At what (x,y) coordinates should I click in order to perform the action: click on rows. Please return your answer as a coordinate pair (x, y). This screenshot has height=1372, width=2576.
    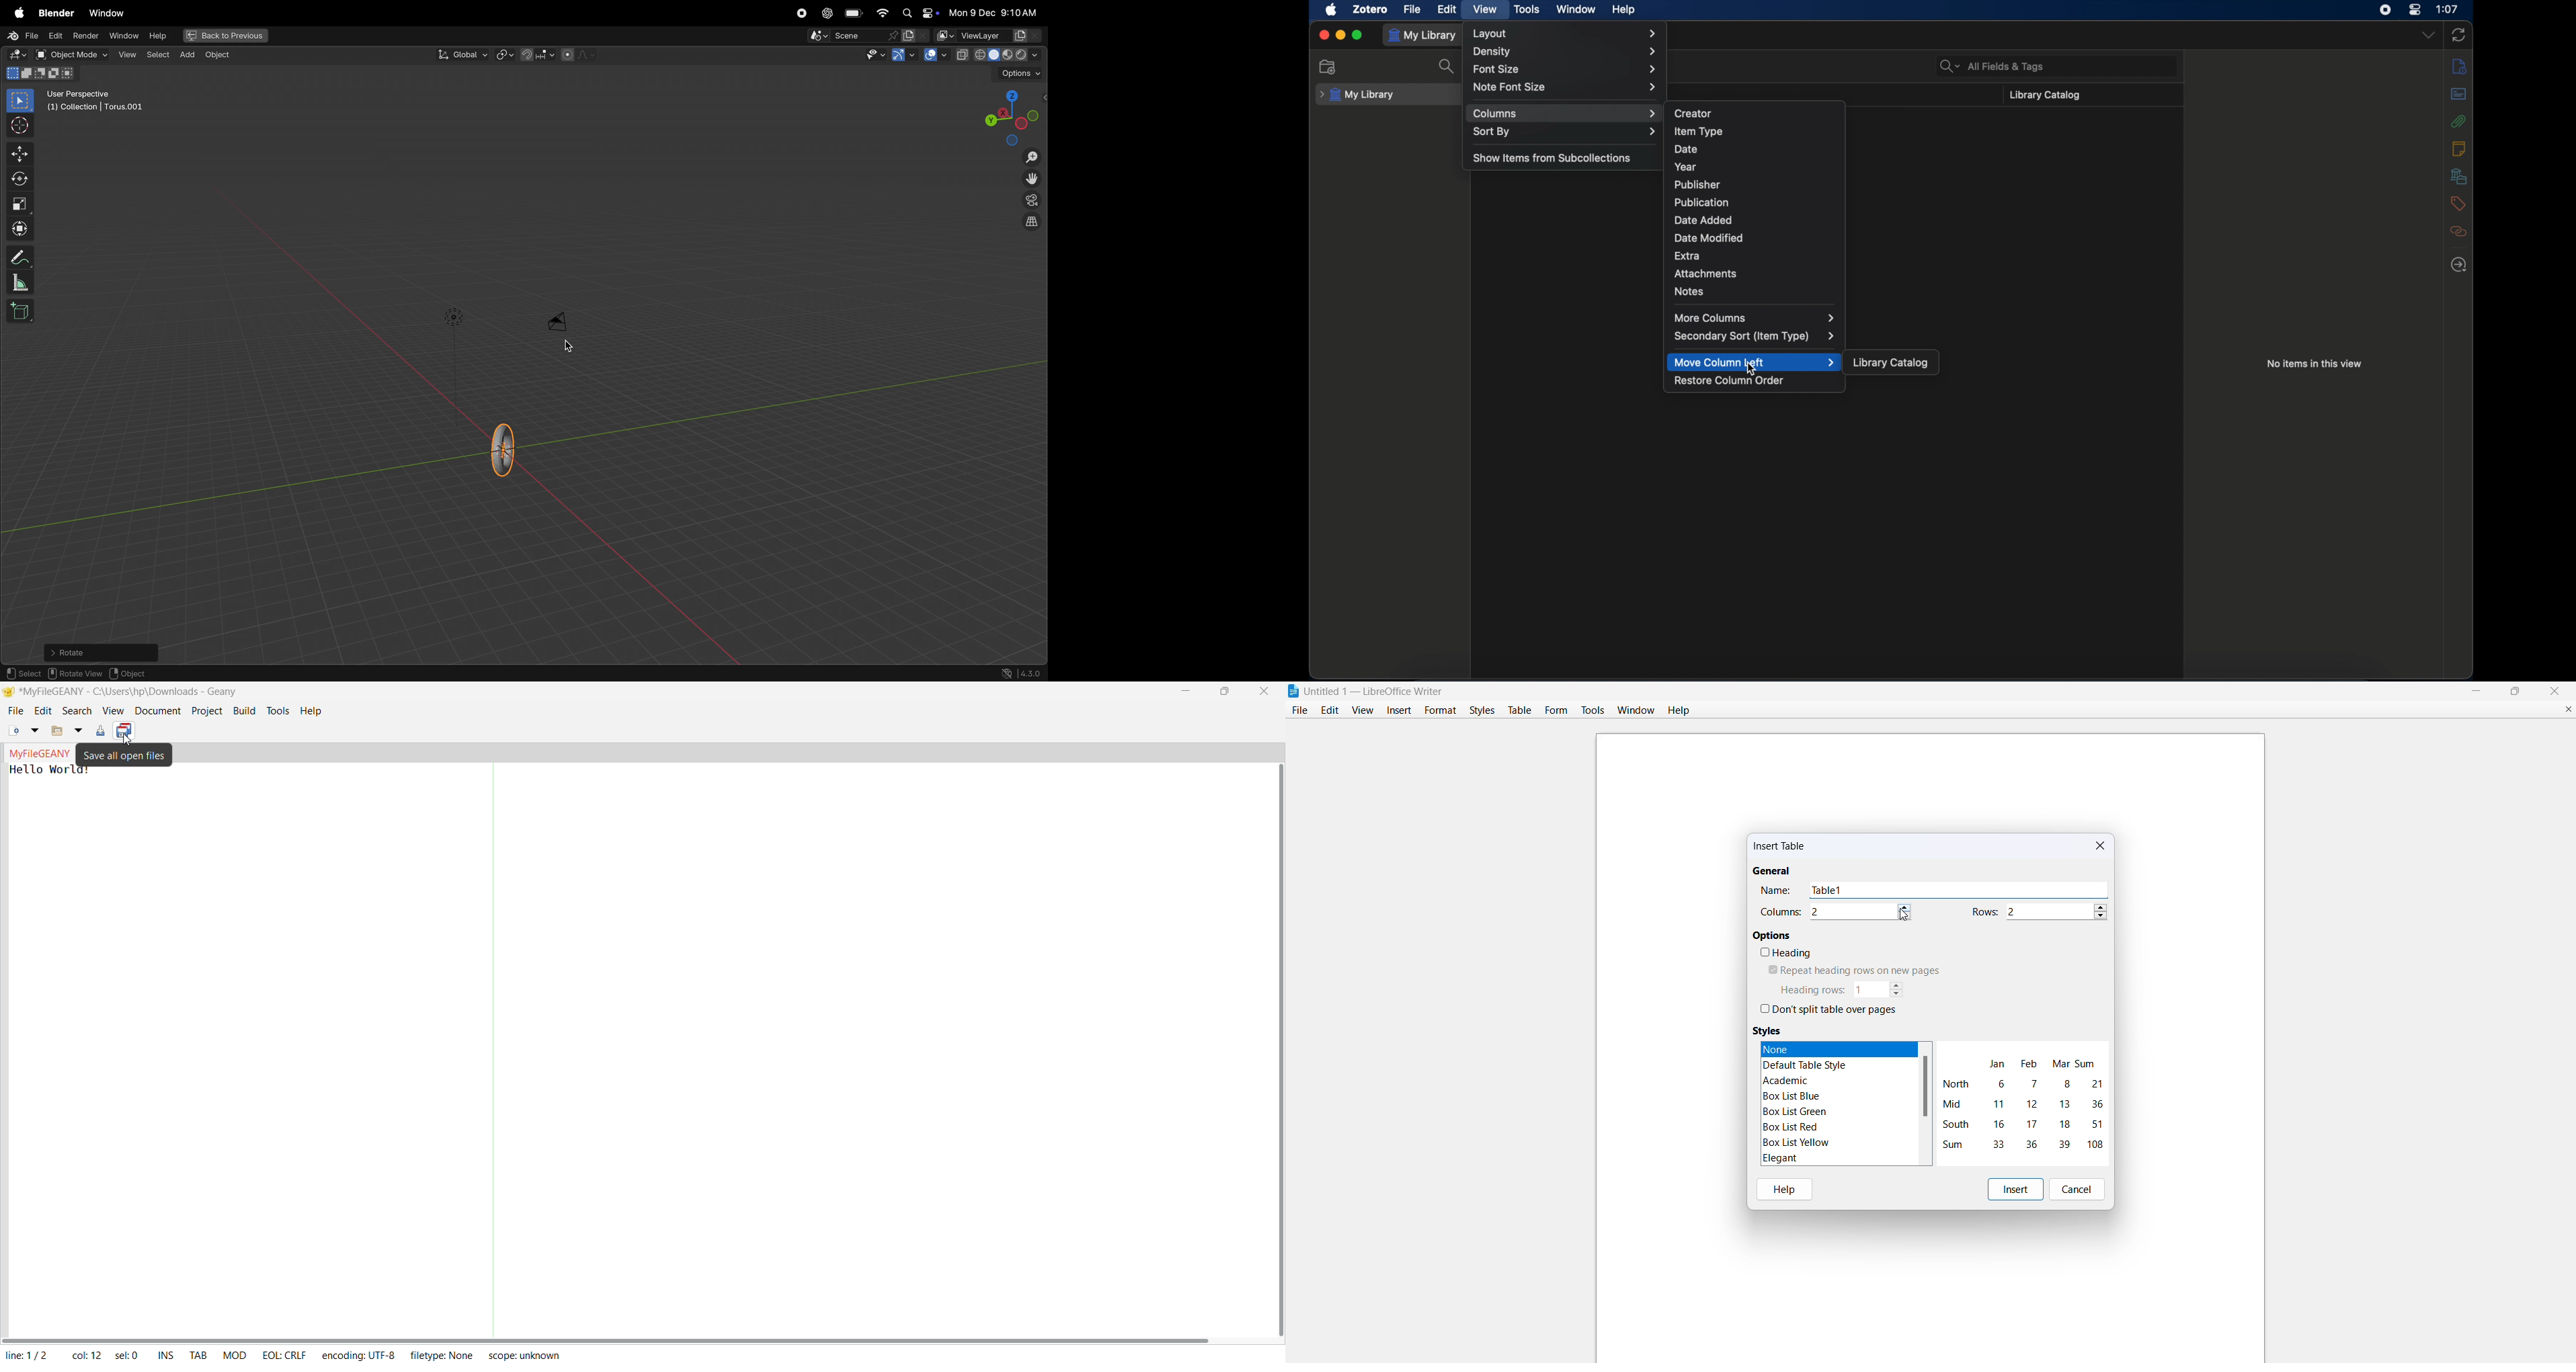
    Looking at the image, I should click on (1985, 911).